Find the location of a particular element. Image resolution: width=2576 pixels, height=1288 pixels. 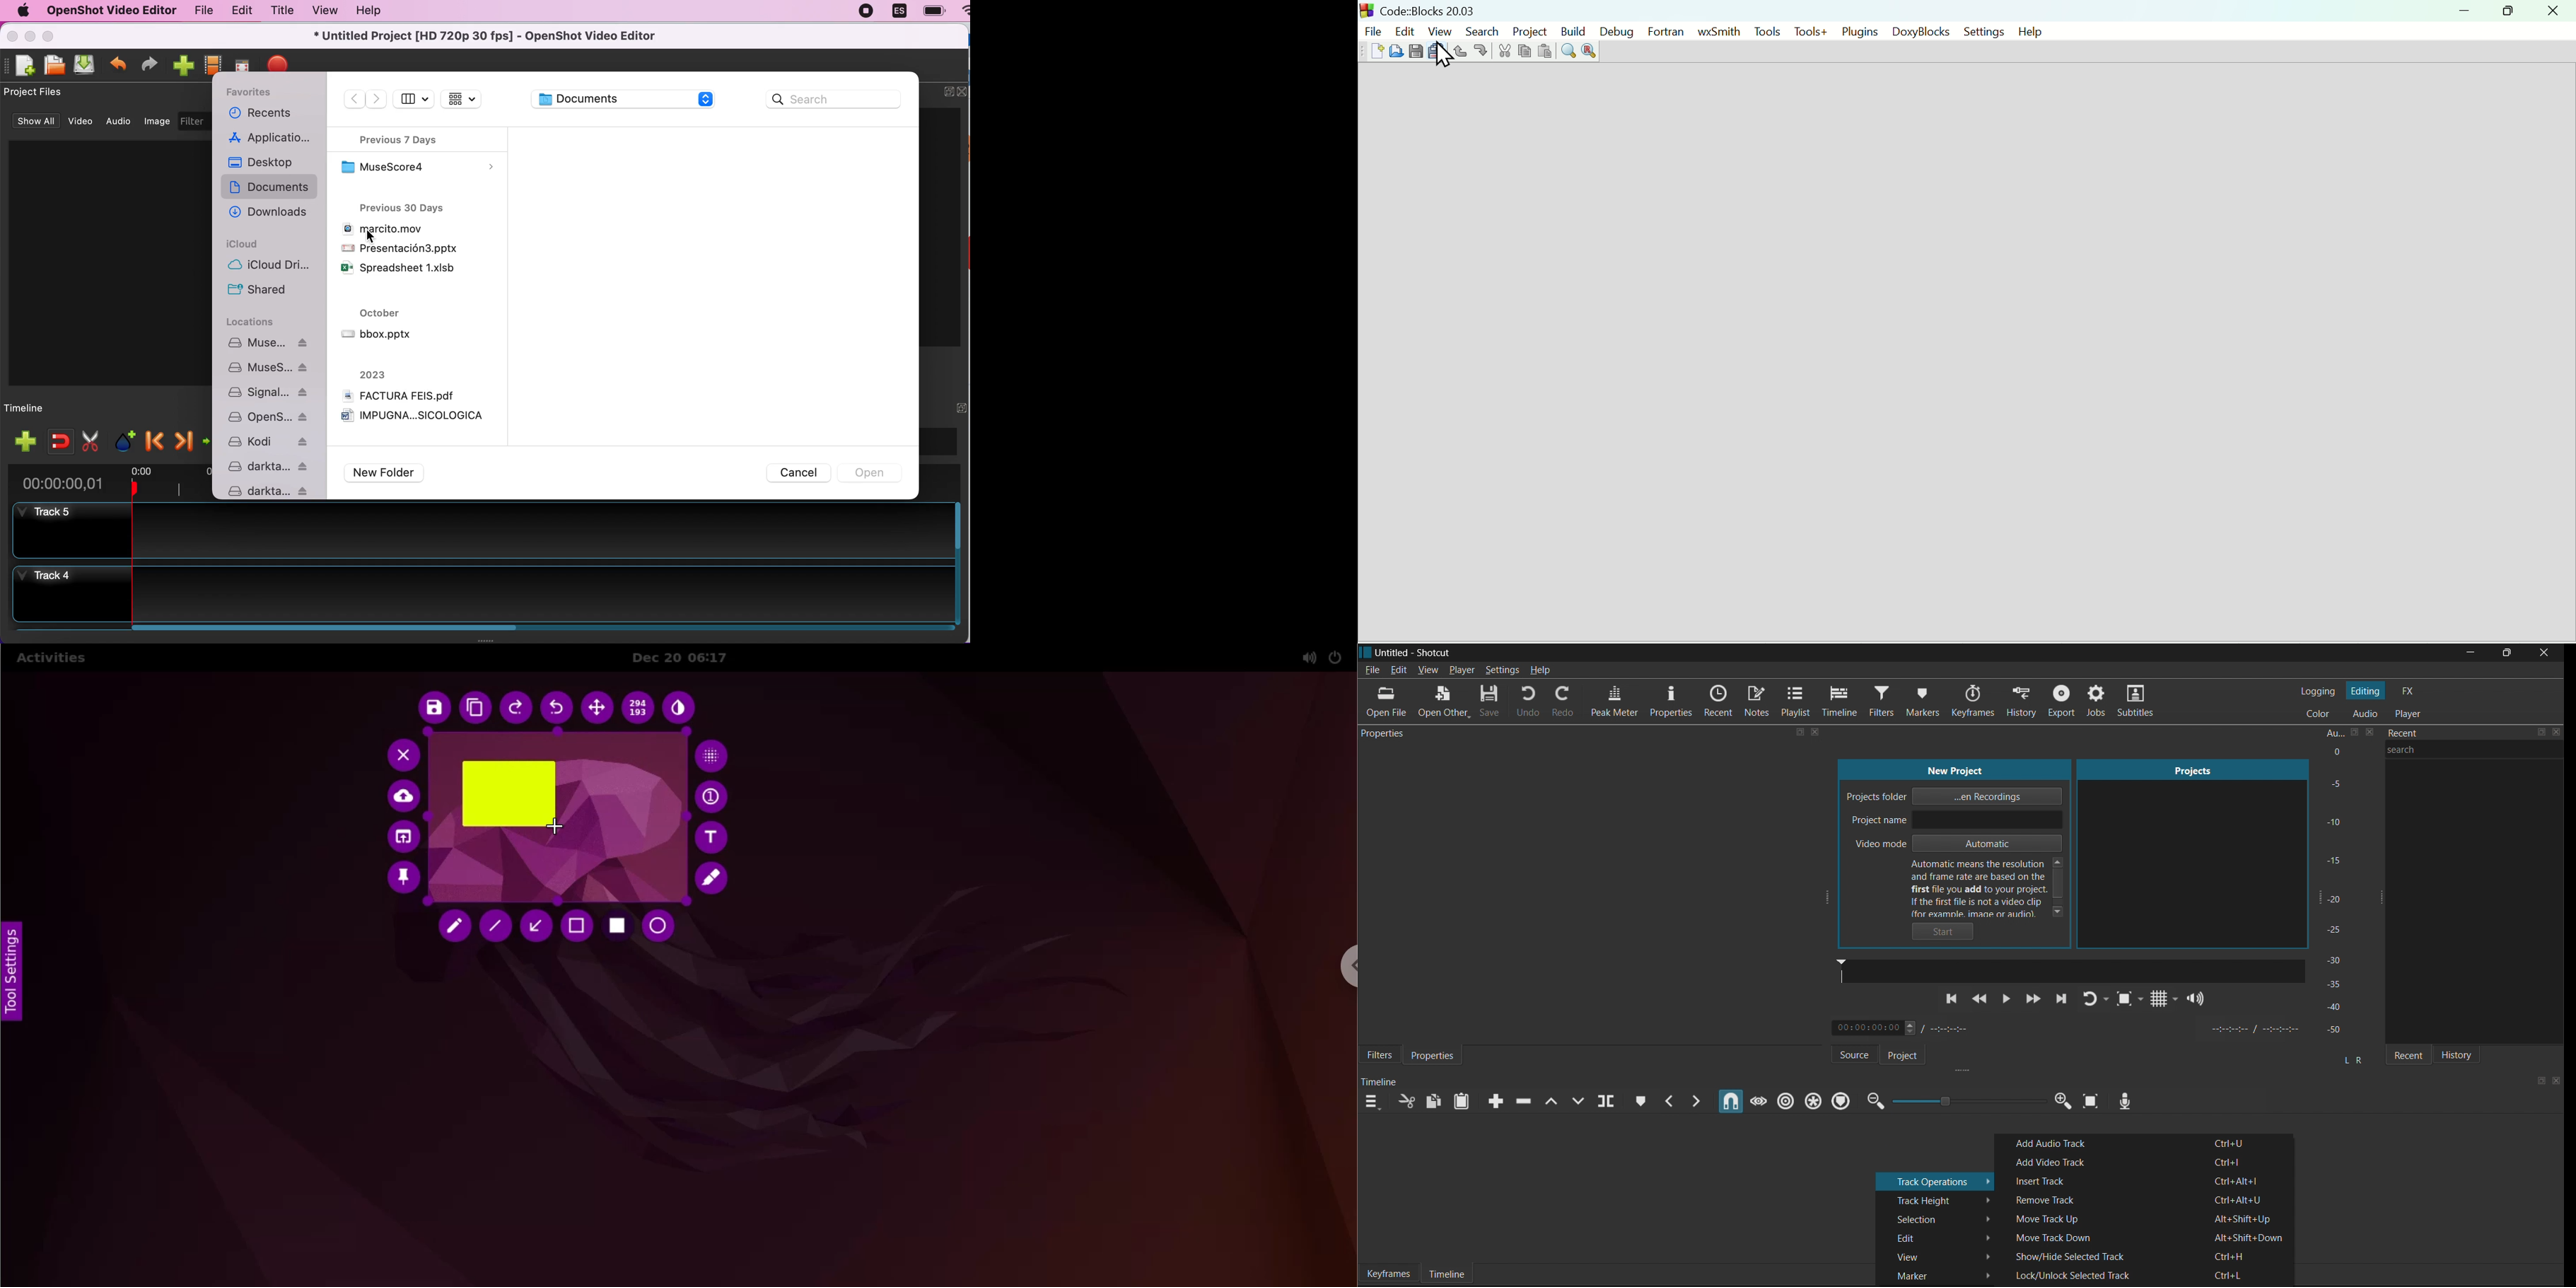

show all is located at coordinates (34, 122).